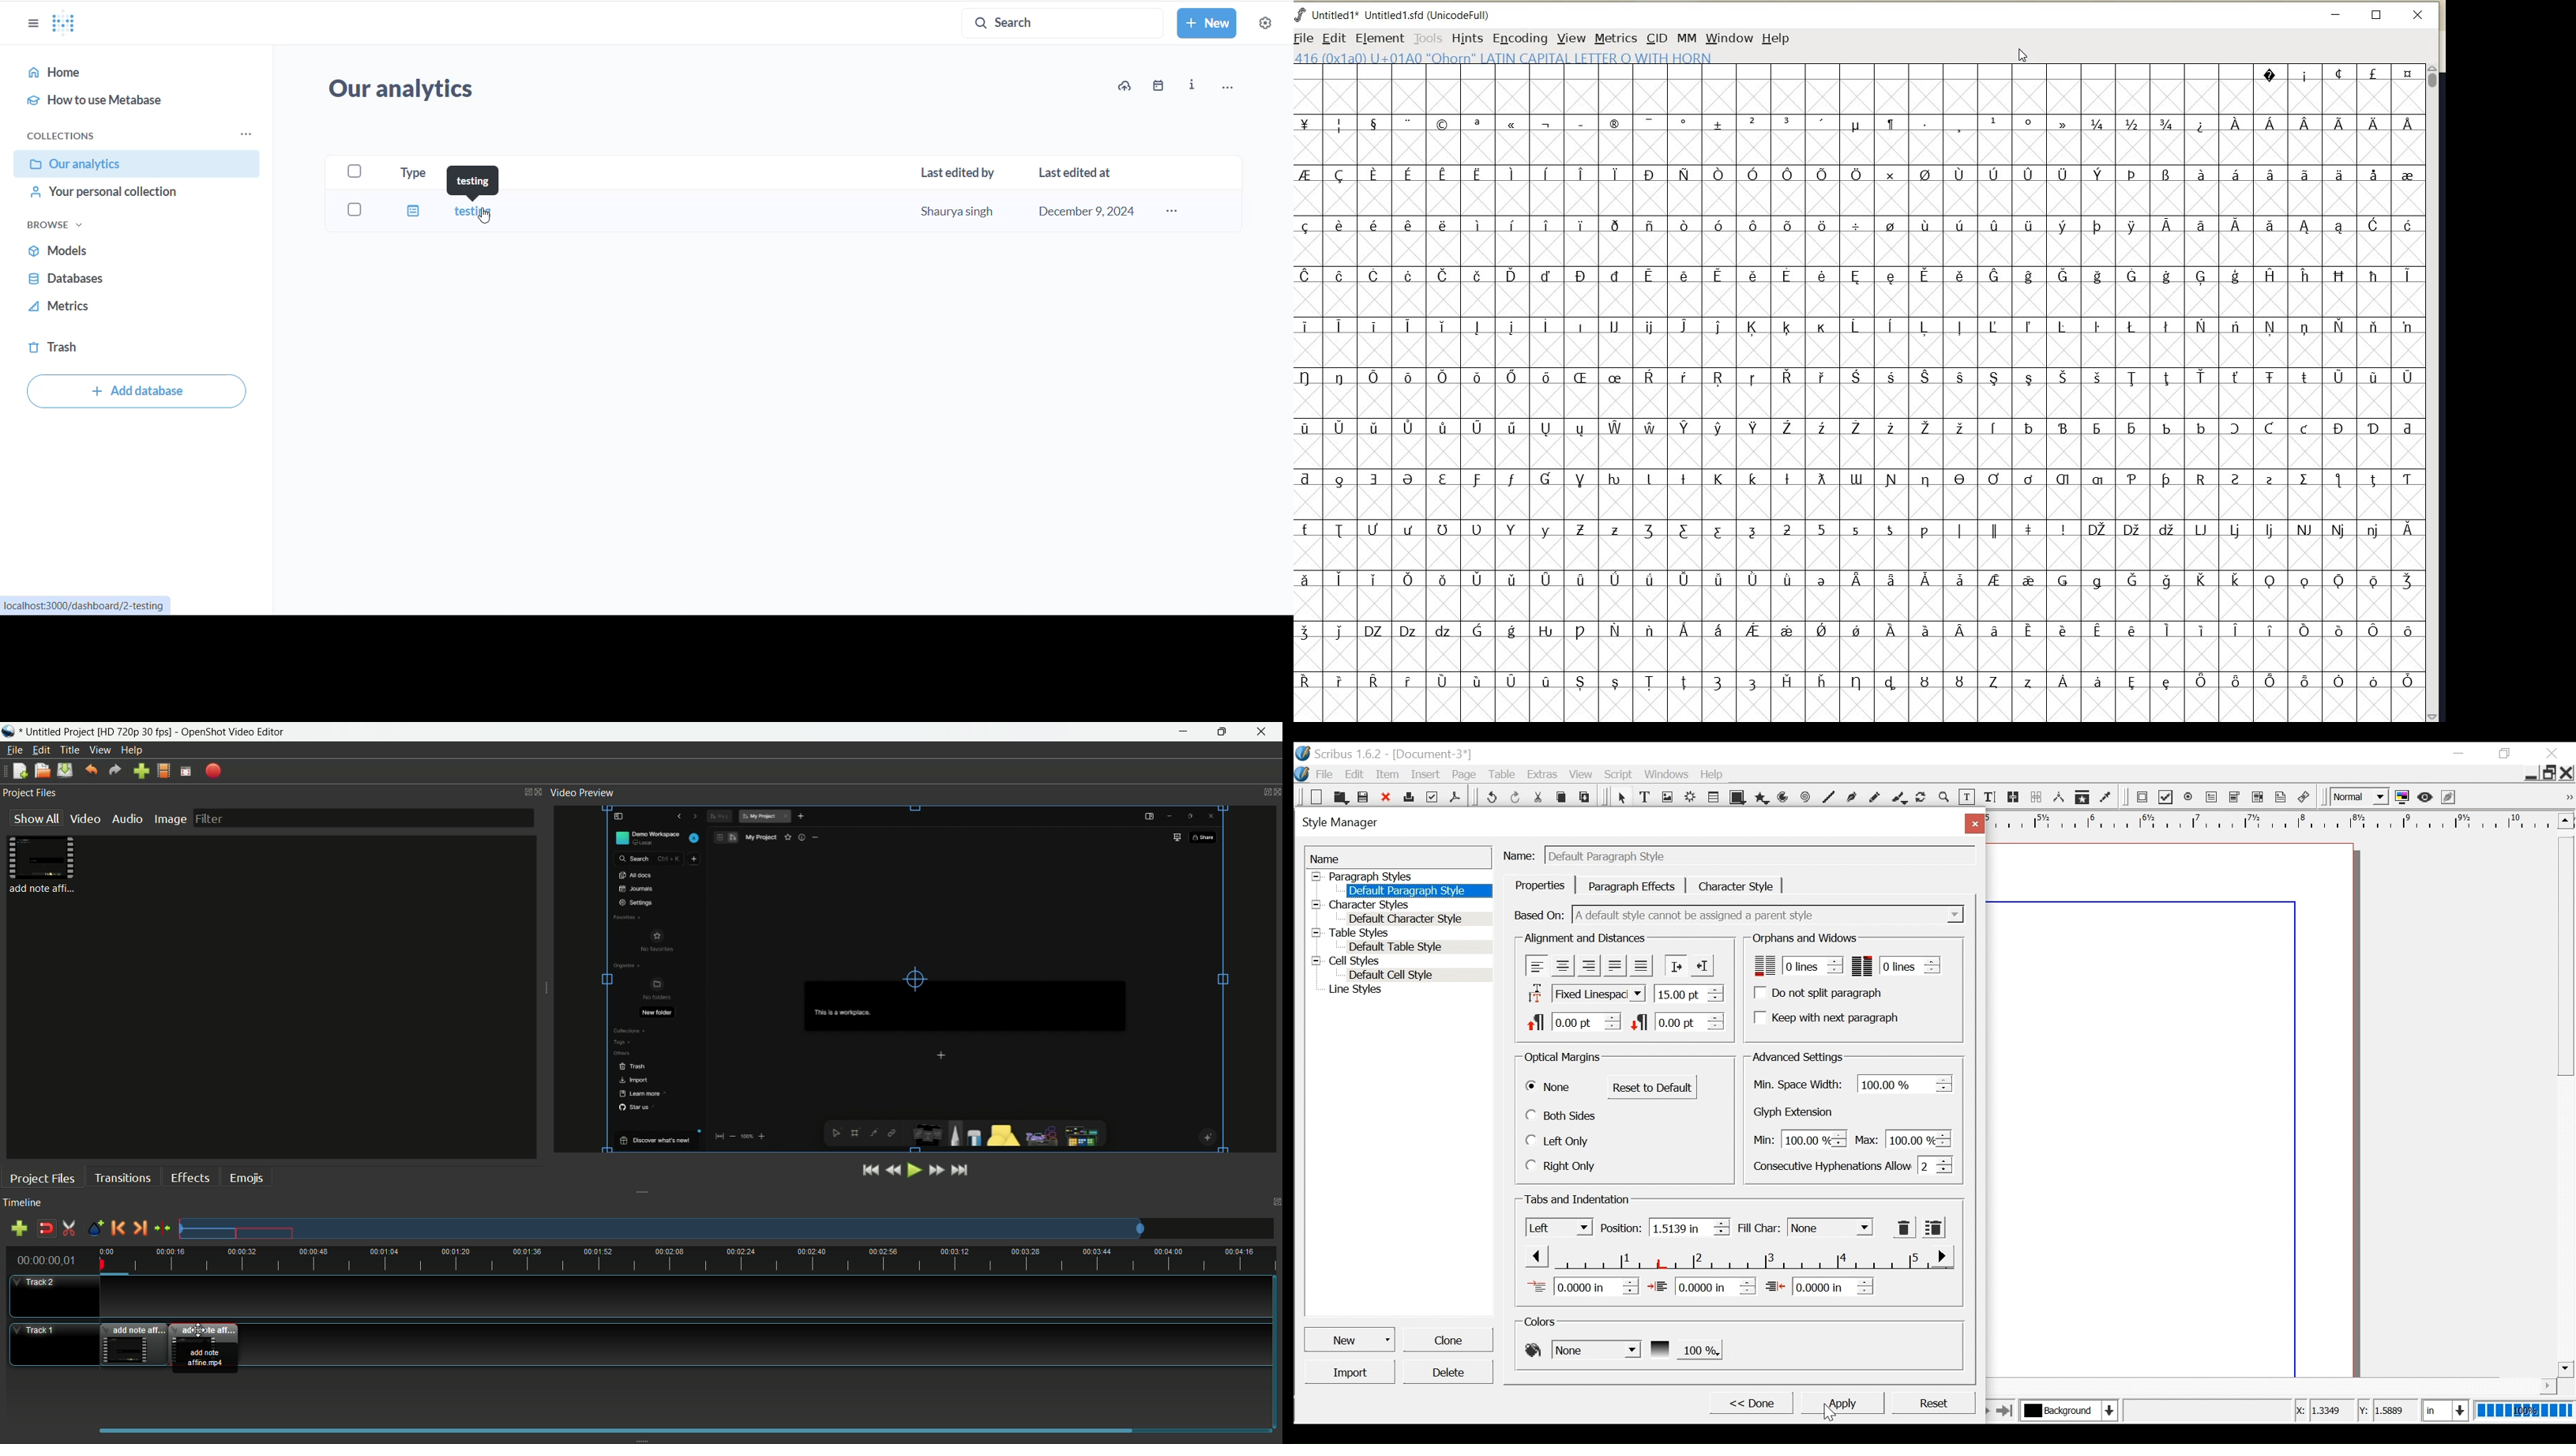 Image resolution: width=2576 pixels, height=1456 pixels. Describe the element at coordinates (1324, 774) in the screenshot. I see `File` at that location.